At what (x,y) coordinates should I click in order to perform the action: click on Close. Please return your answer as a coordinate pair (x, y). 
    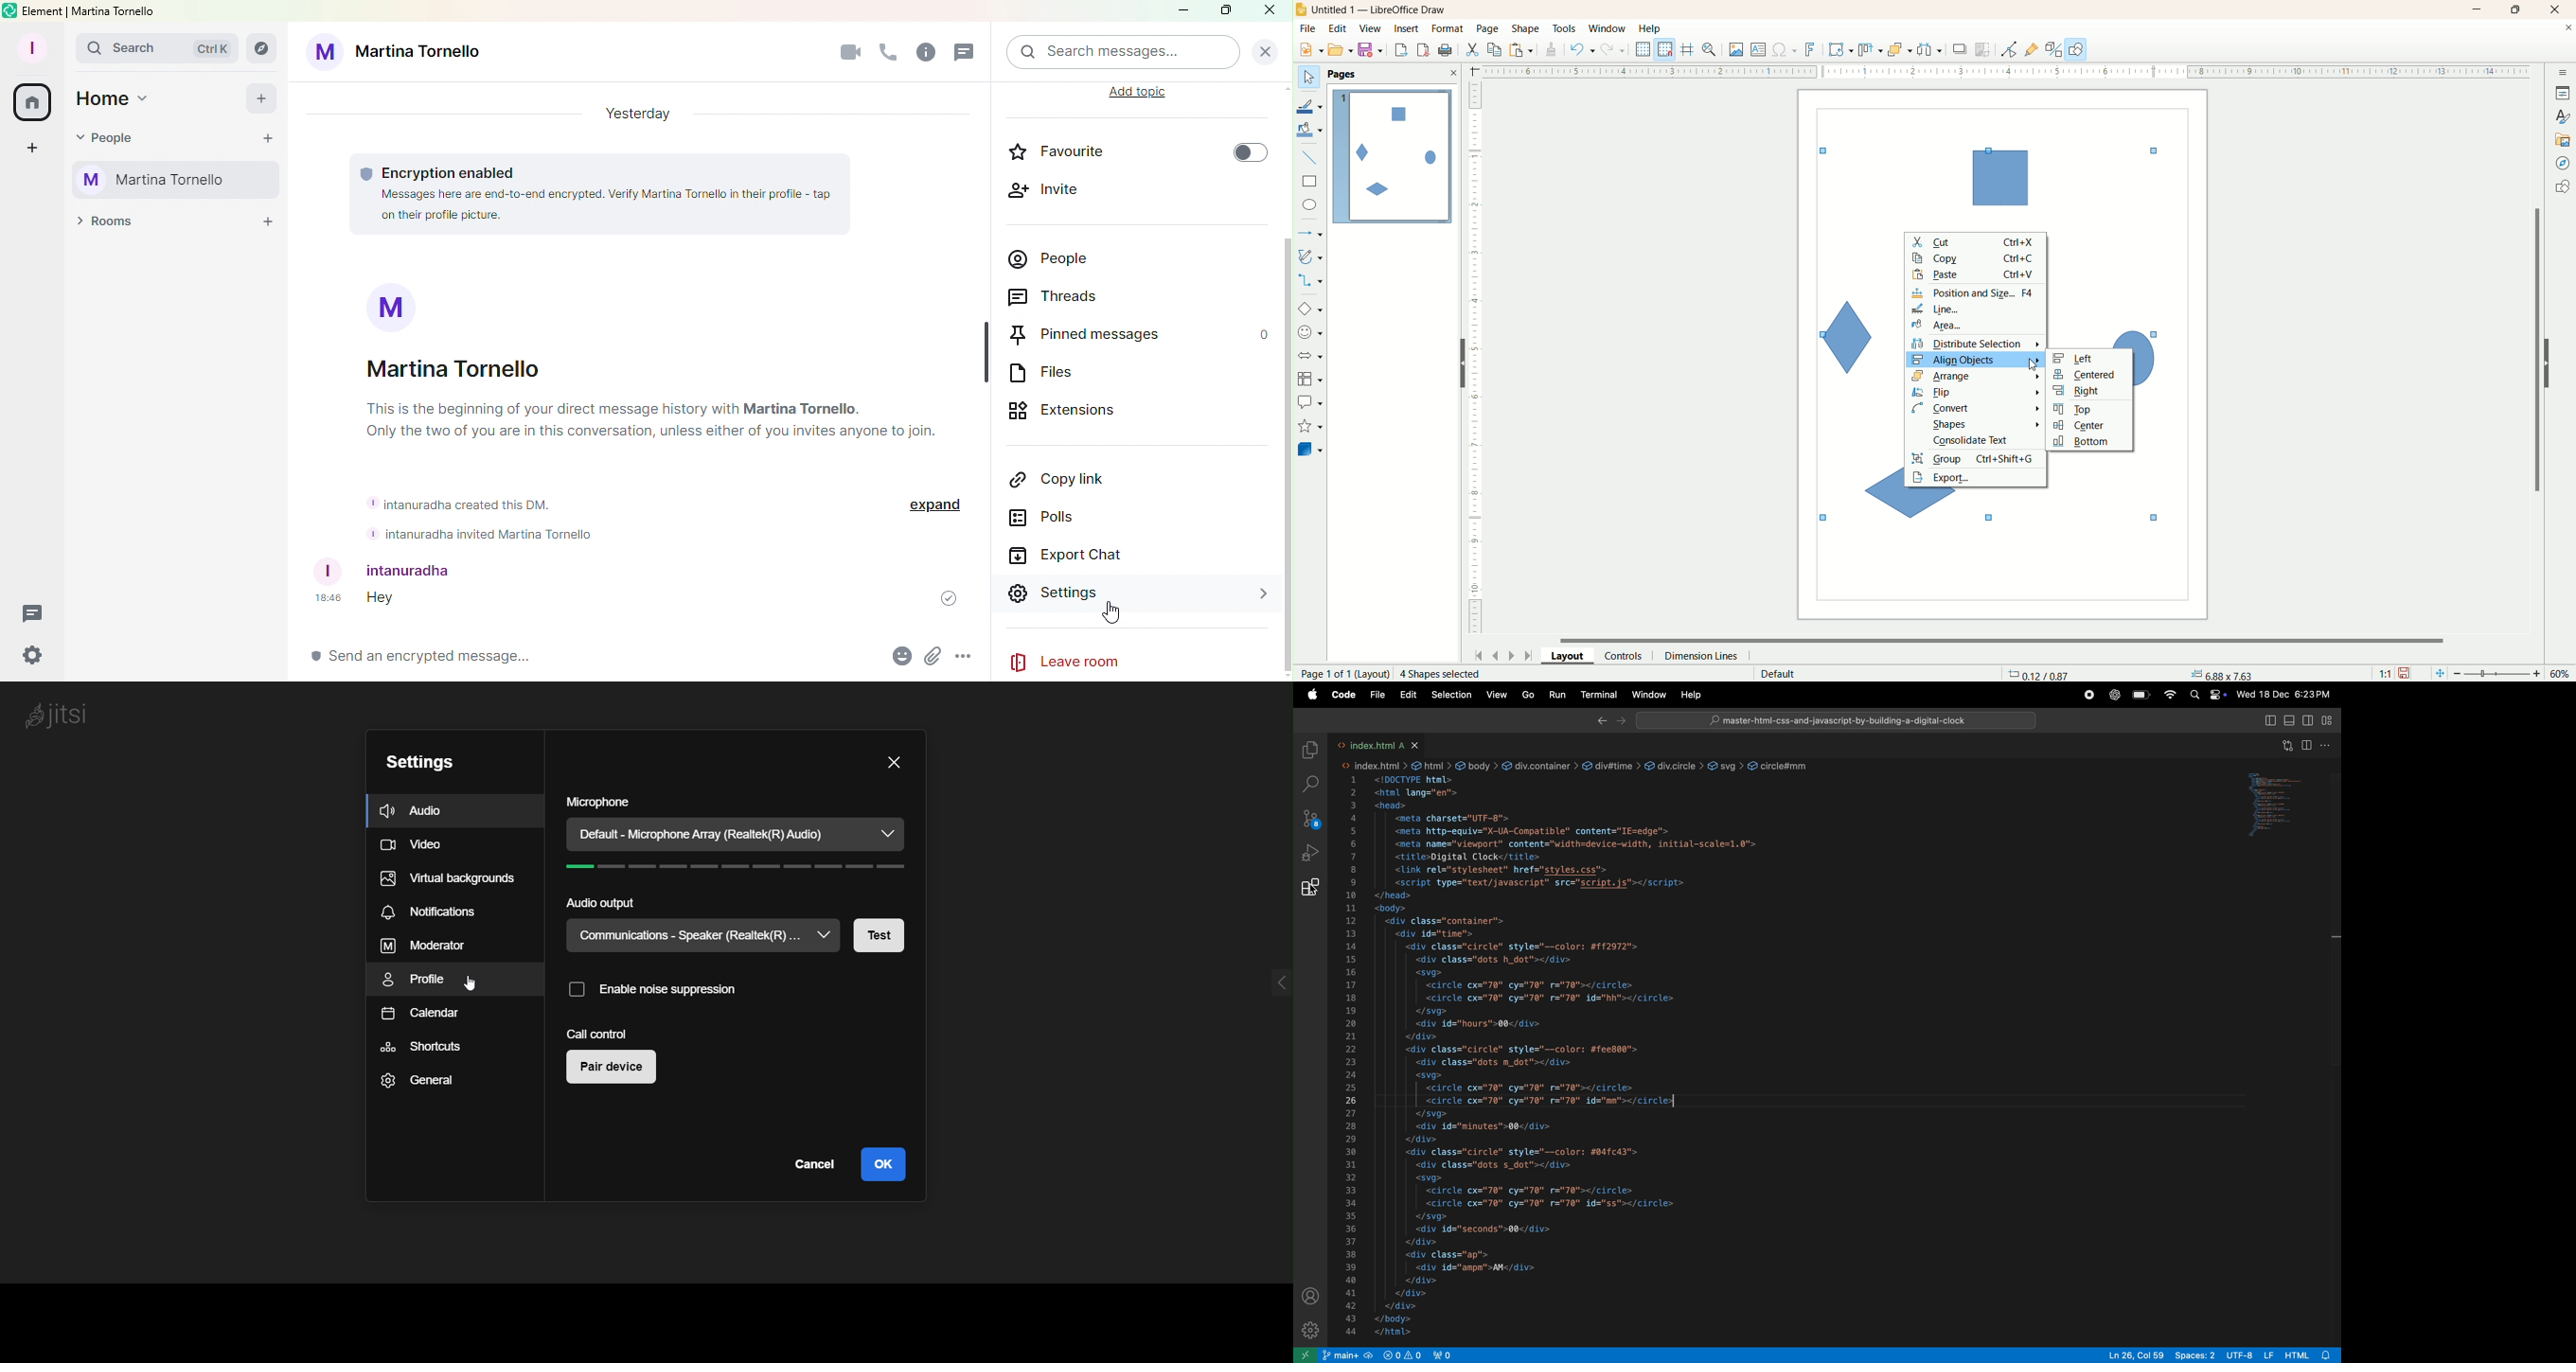
    Looking at the image, I should click on (1271, 10).